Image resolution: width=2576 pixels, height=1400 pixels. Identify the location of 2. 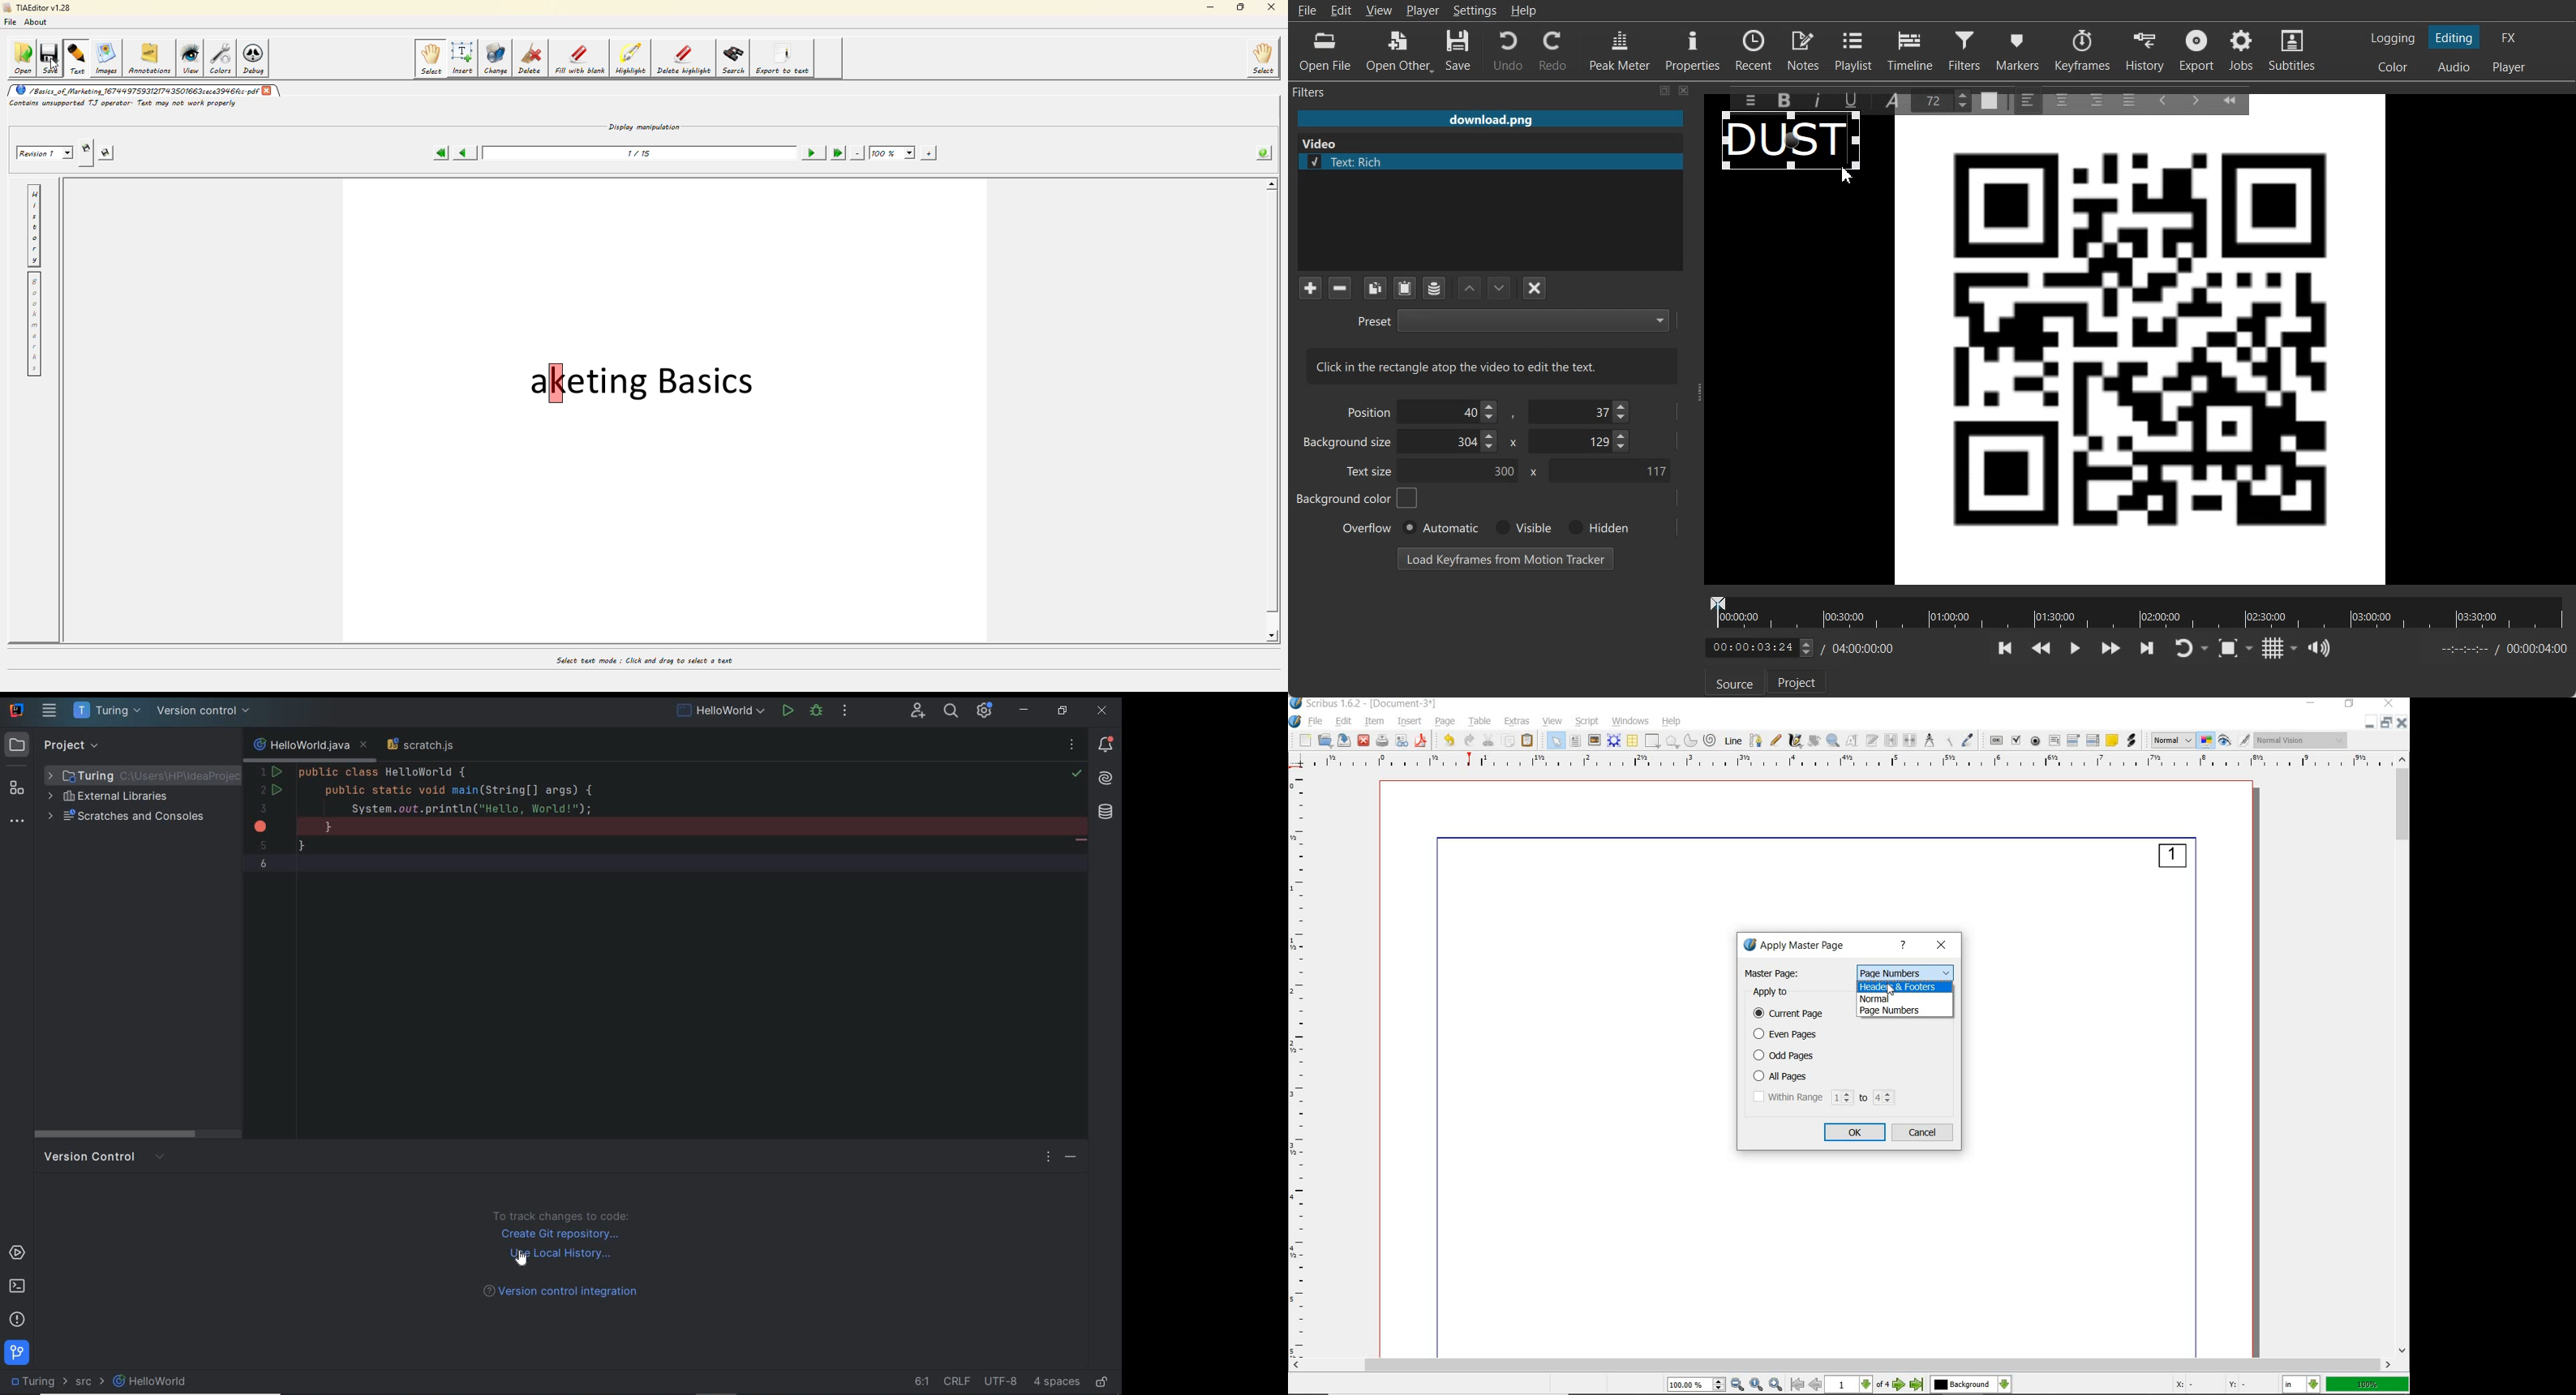
(263, 790).